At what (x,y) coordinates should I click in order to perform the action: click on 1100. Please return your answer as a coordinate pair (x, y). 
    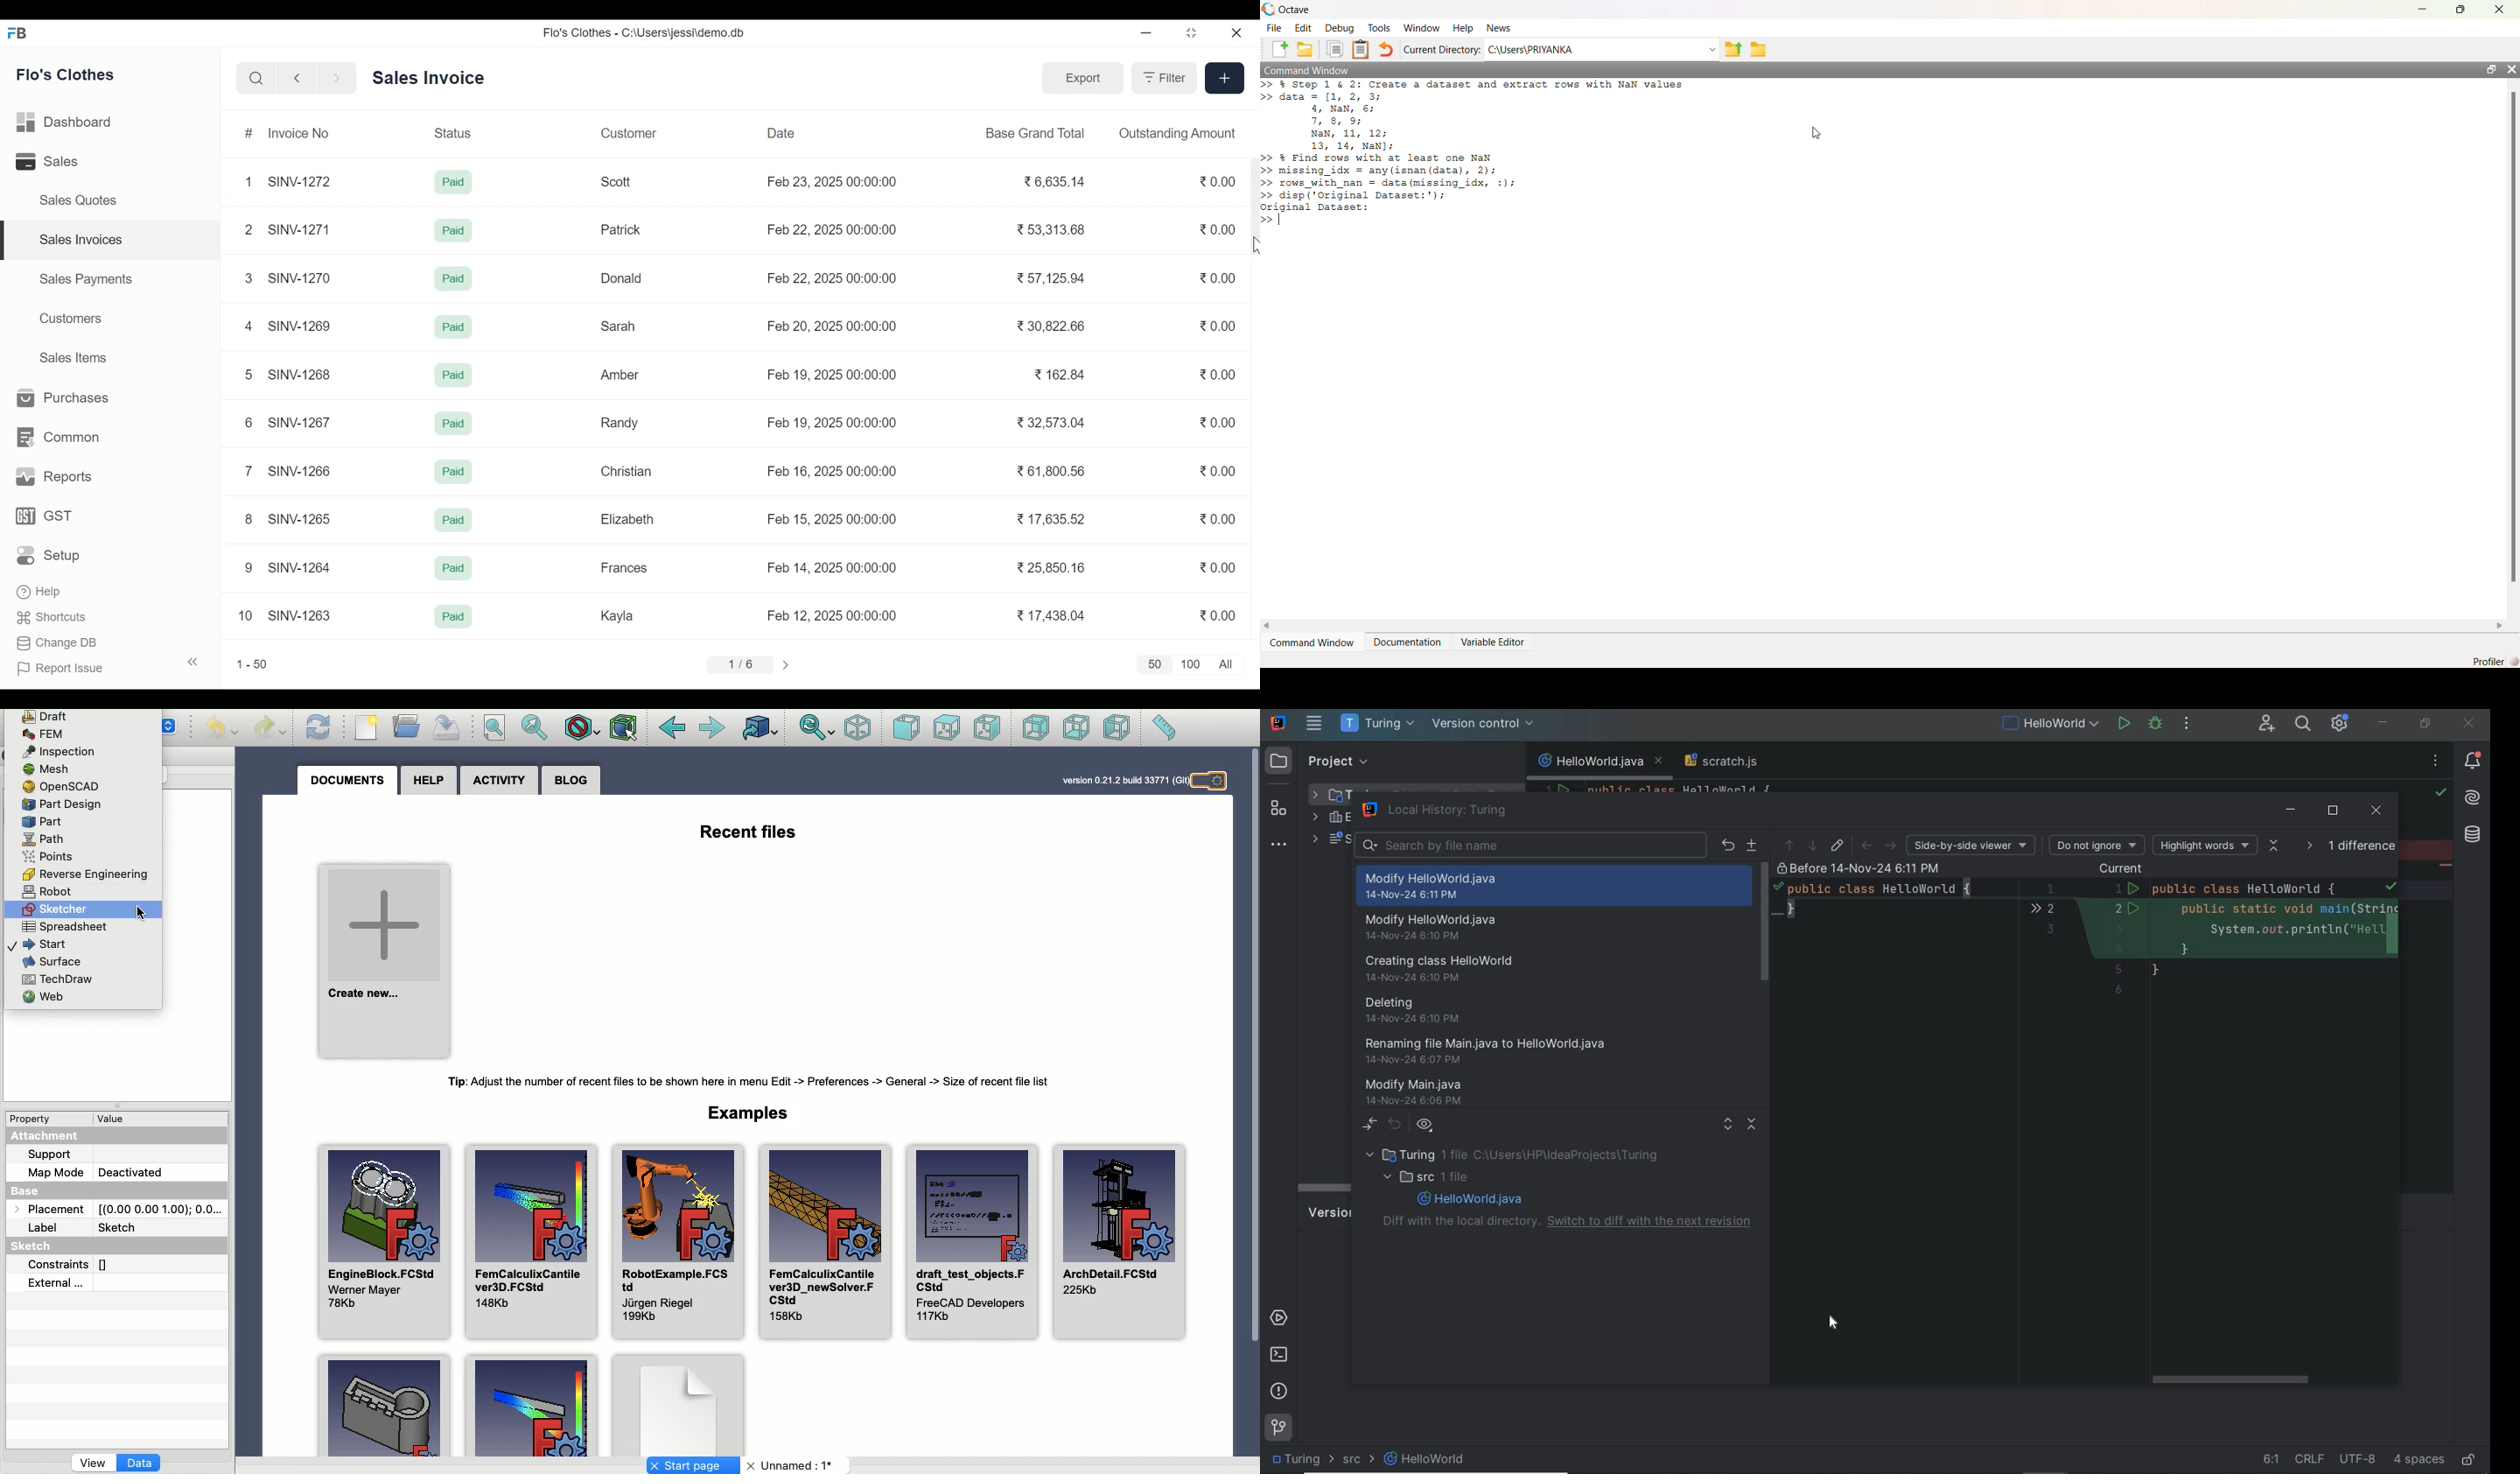
    Looking at the image, I should click on (1191, 665).